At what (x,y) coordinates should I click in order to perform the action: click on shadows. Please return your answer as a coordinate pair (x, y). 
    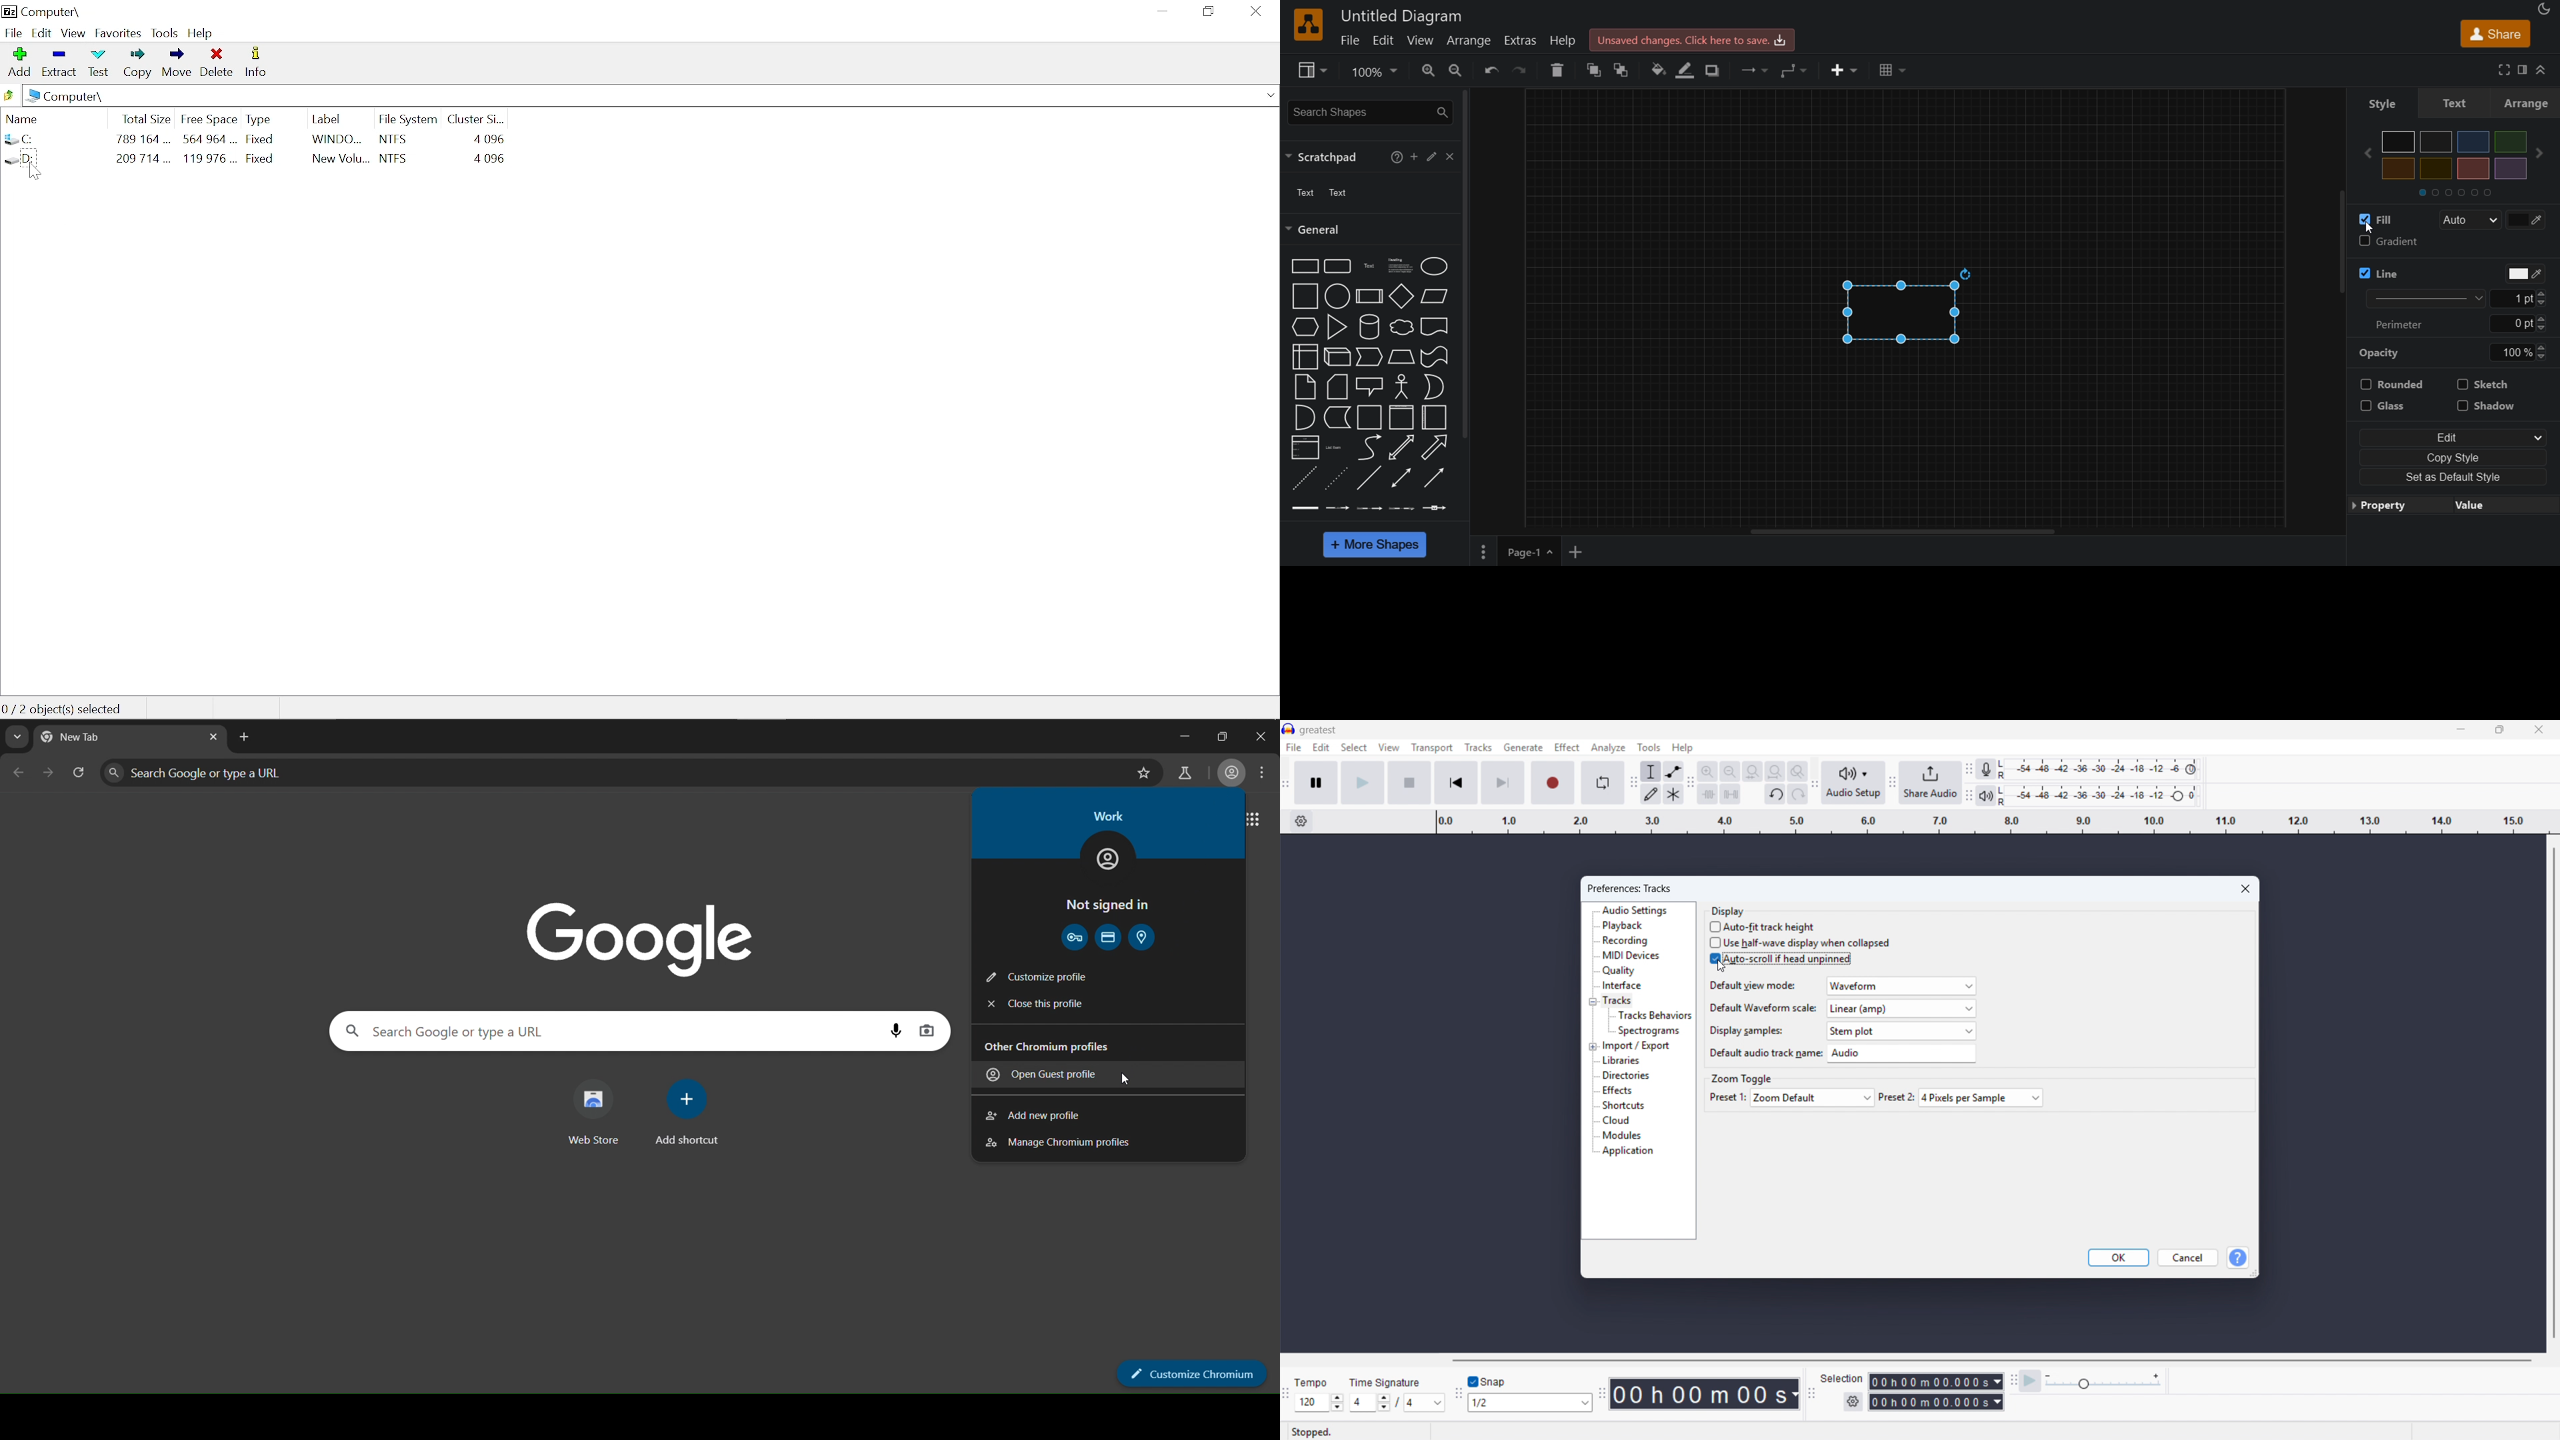
    Looking at the image, I should click on (1712, 71).